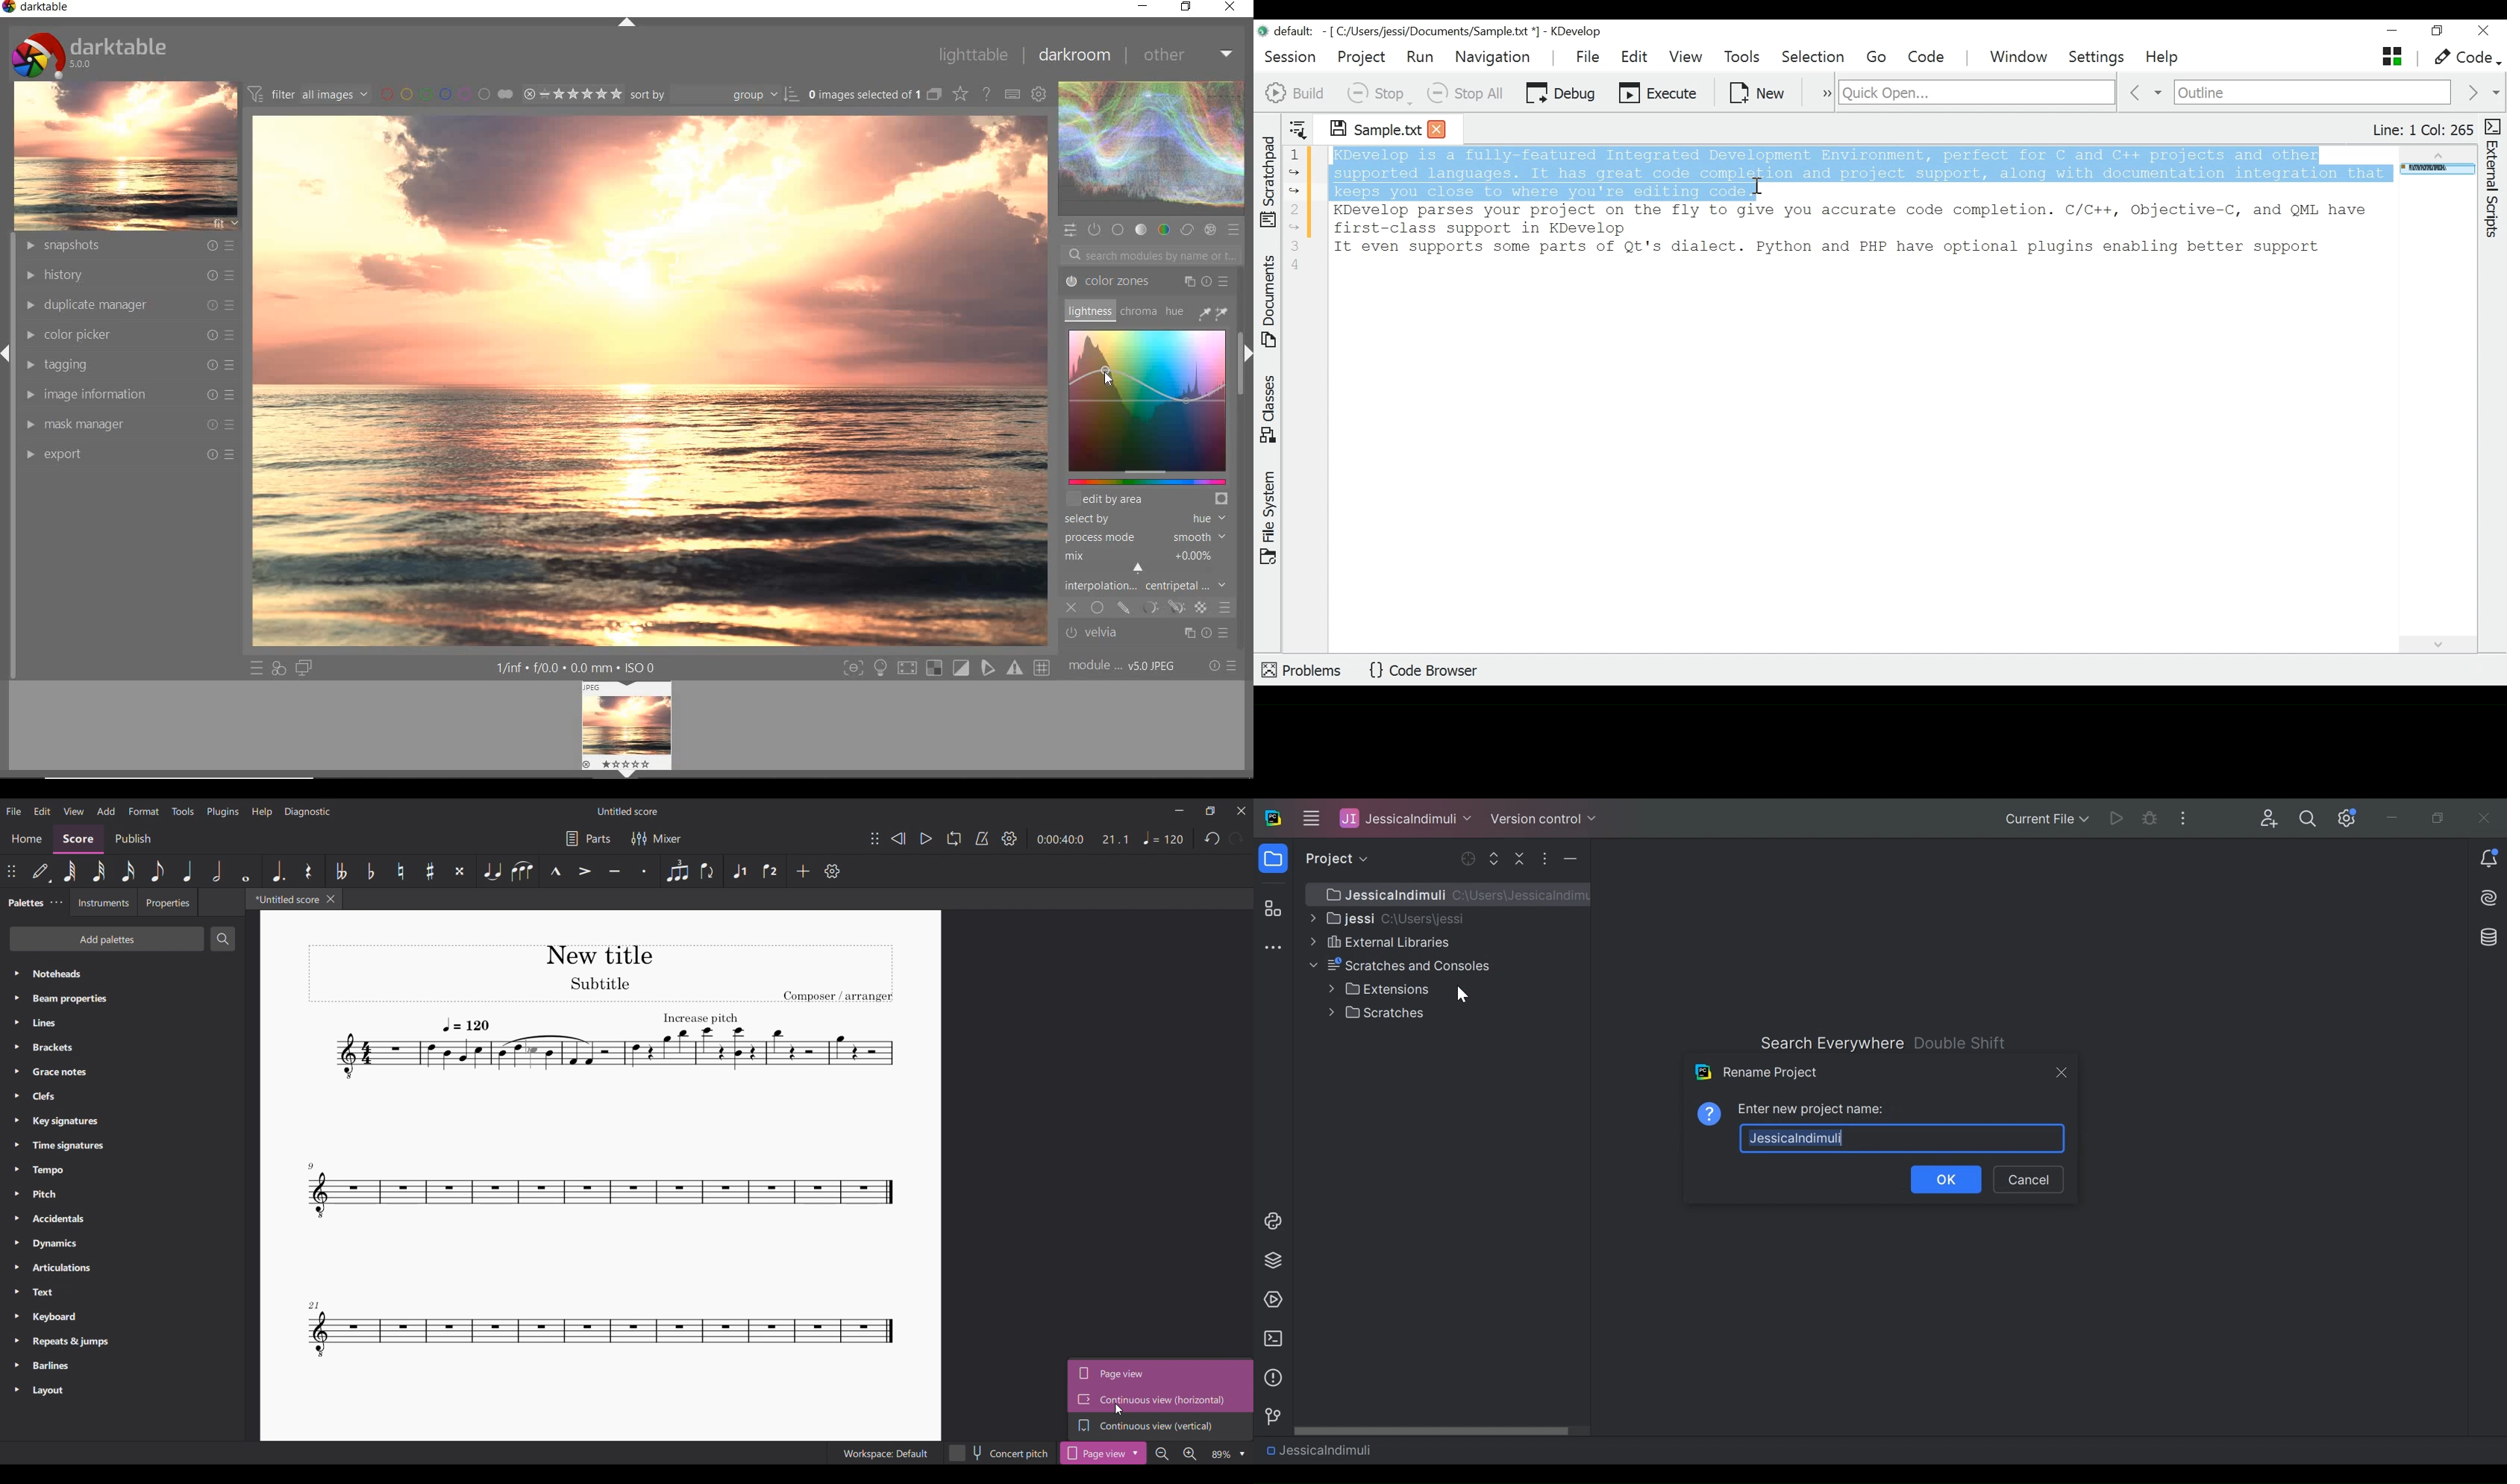 The image size is (2520, 1484). What do you see at coordinates (2187, 817) in the screenshot?
I see `More Options` at bounding box center [2187, 817].